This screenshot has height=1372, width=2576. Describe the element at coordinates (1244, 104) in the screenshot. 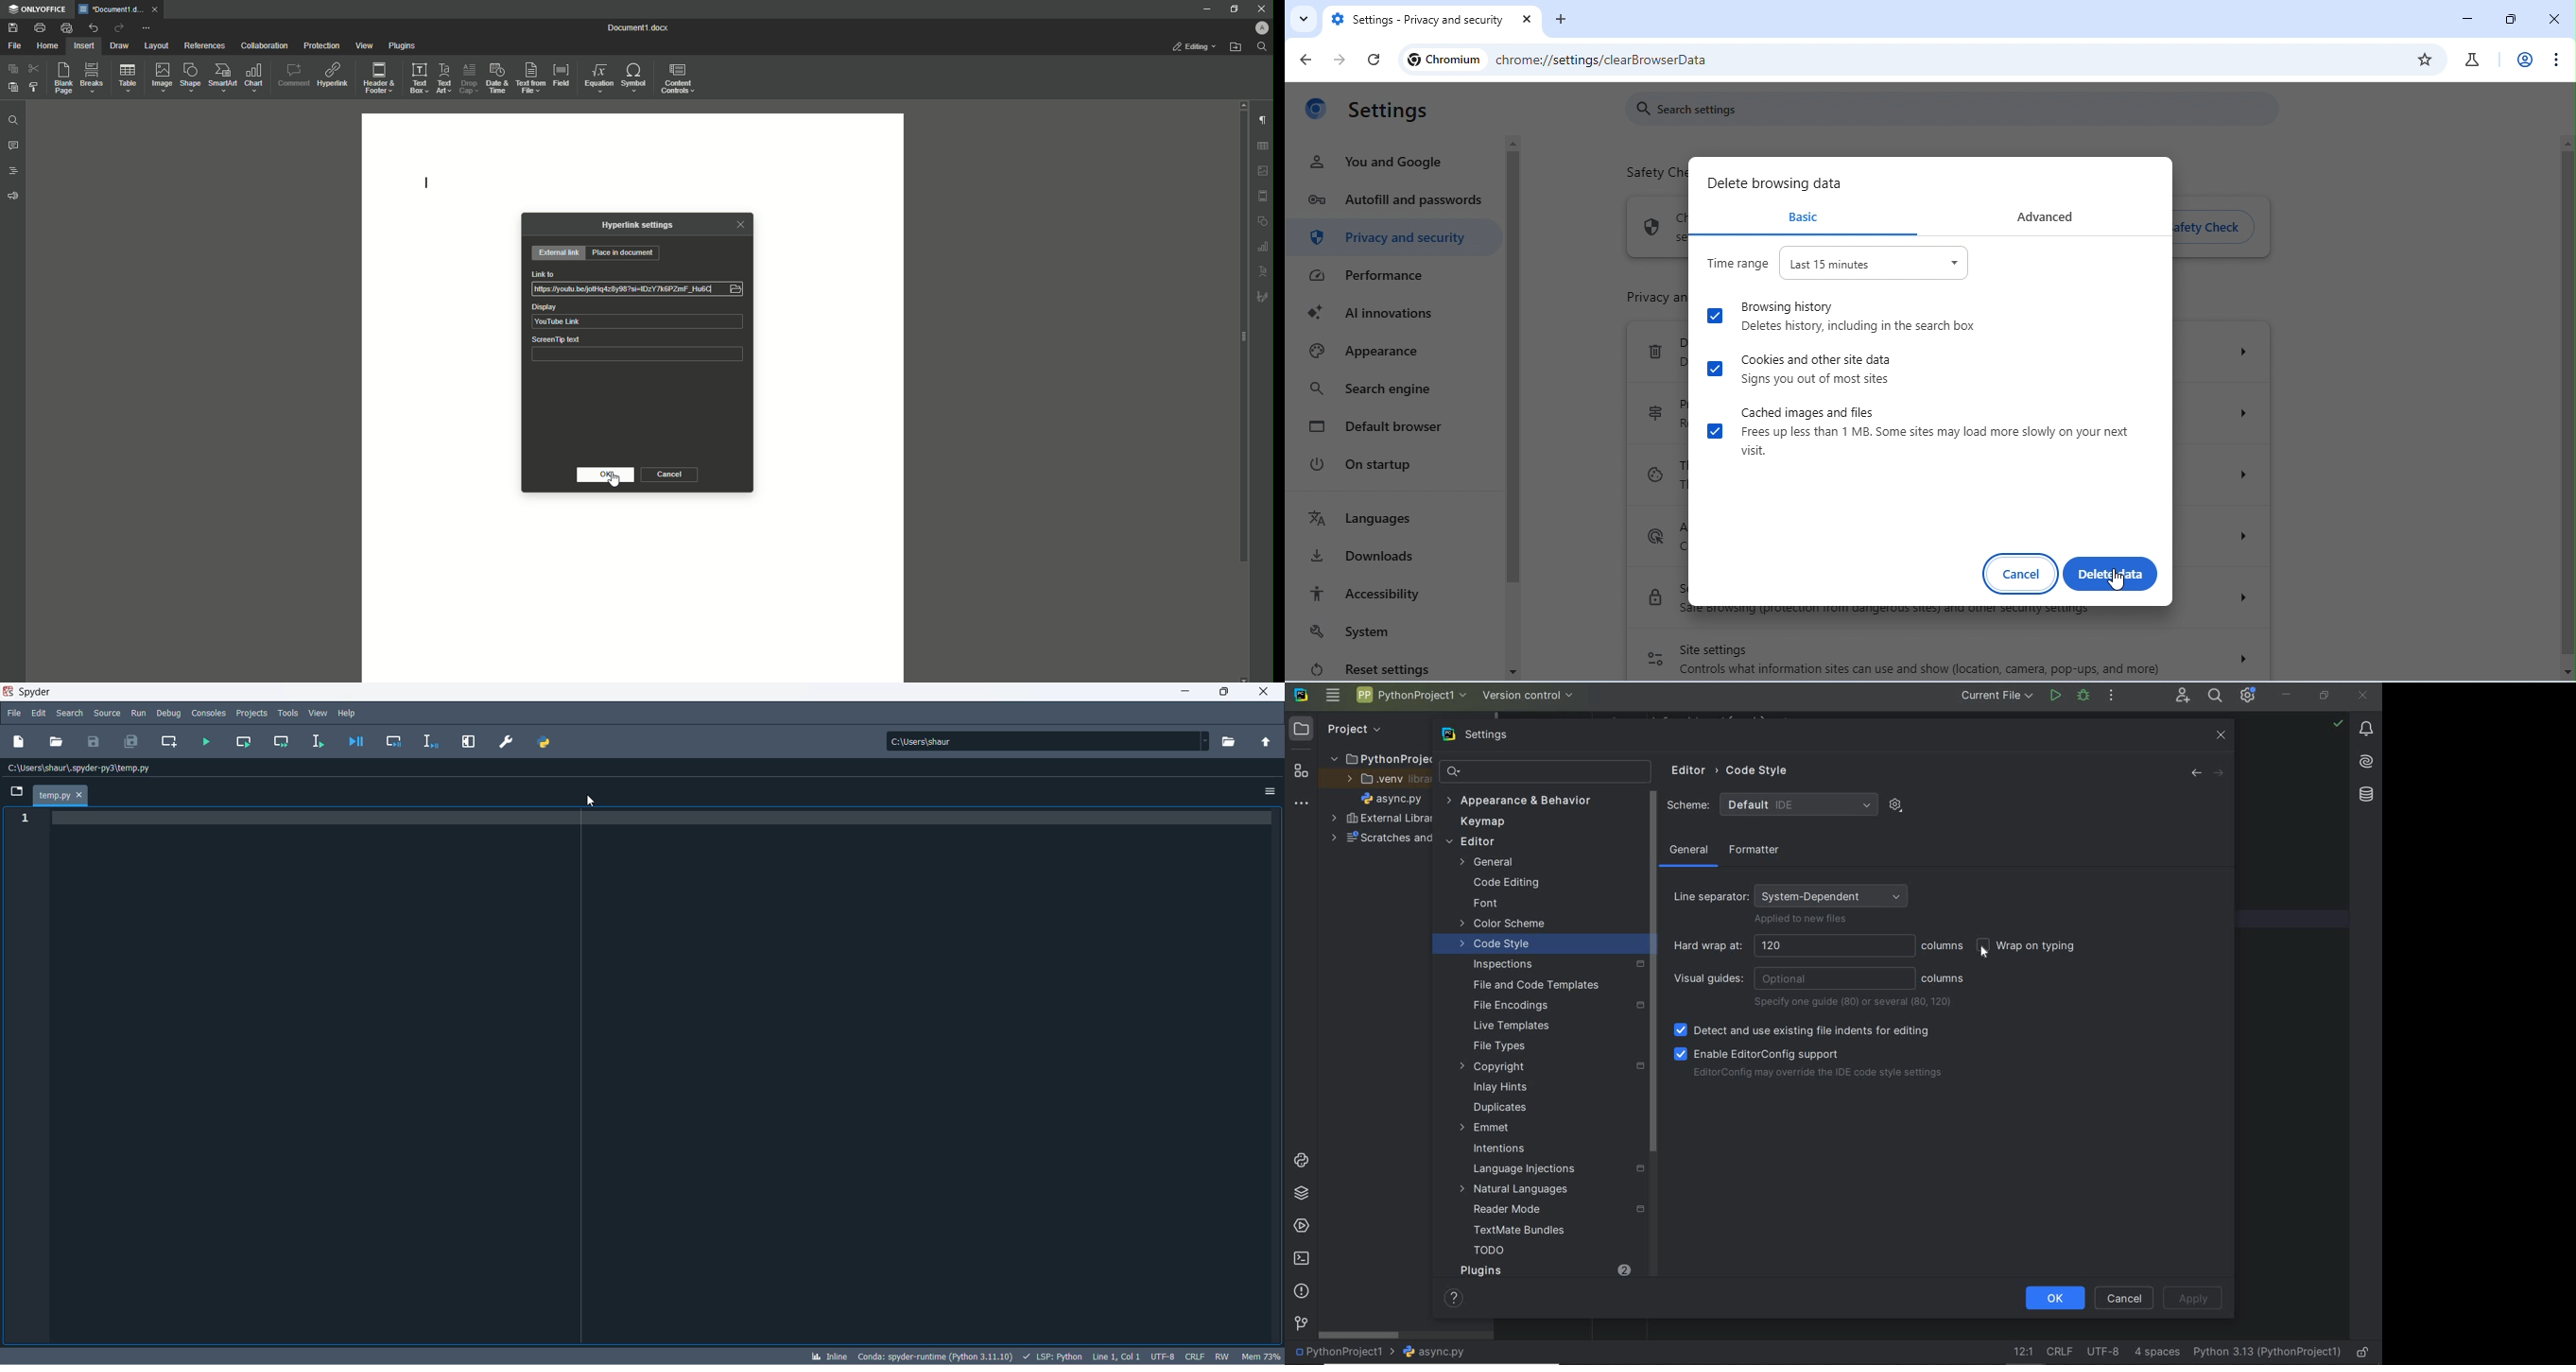

I see `scroll up` at that location.